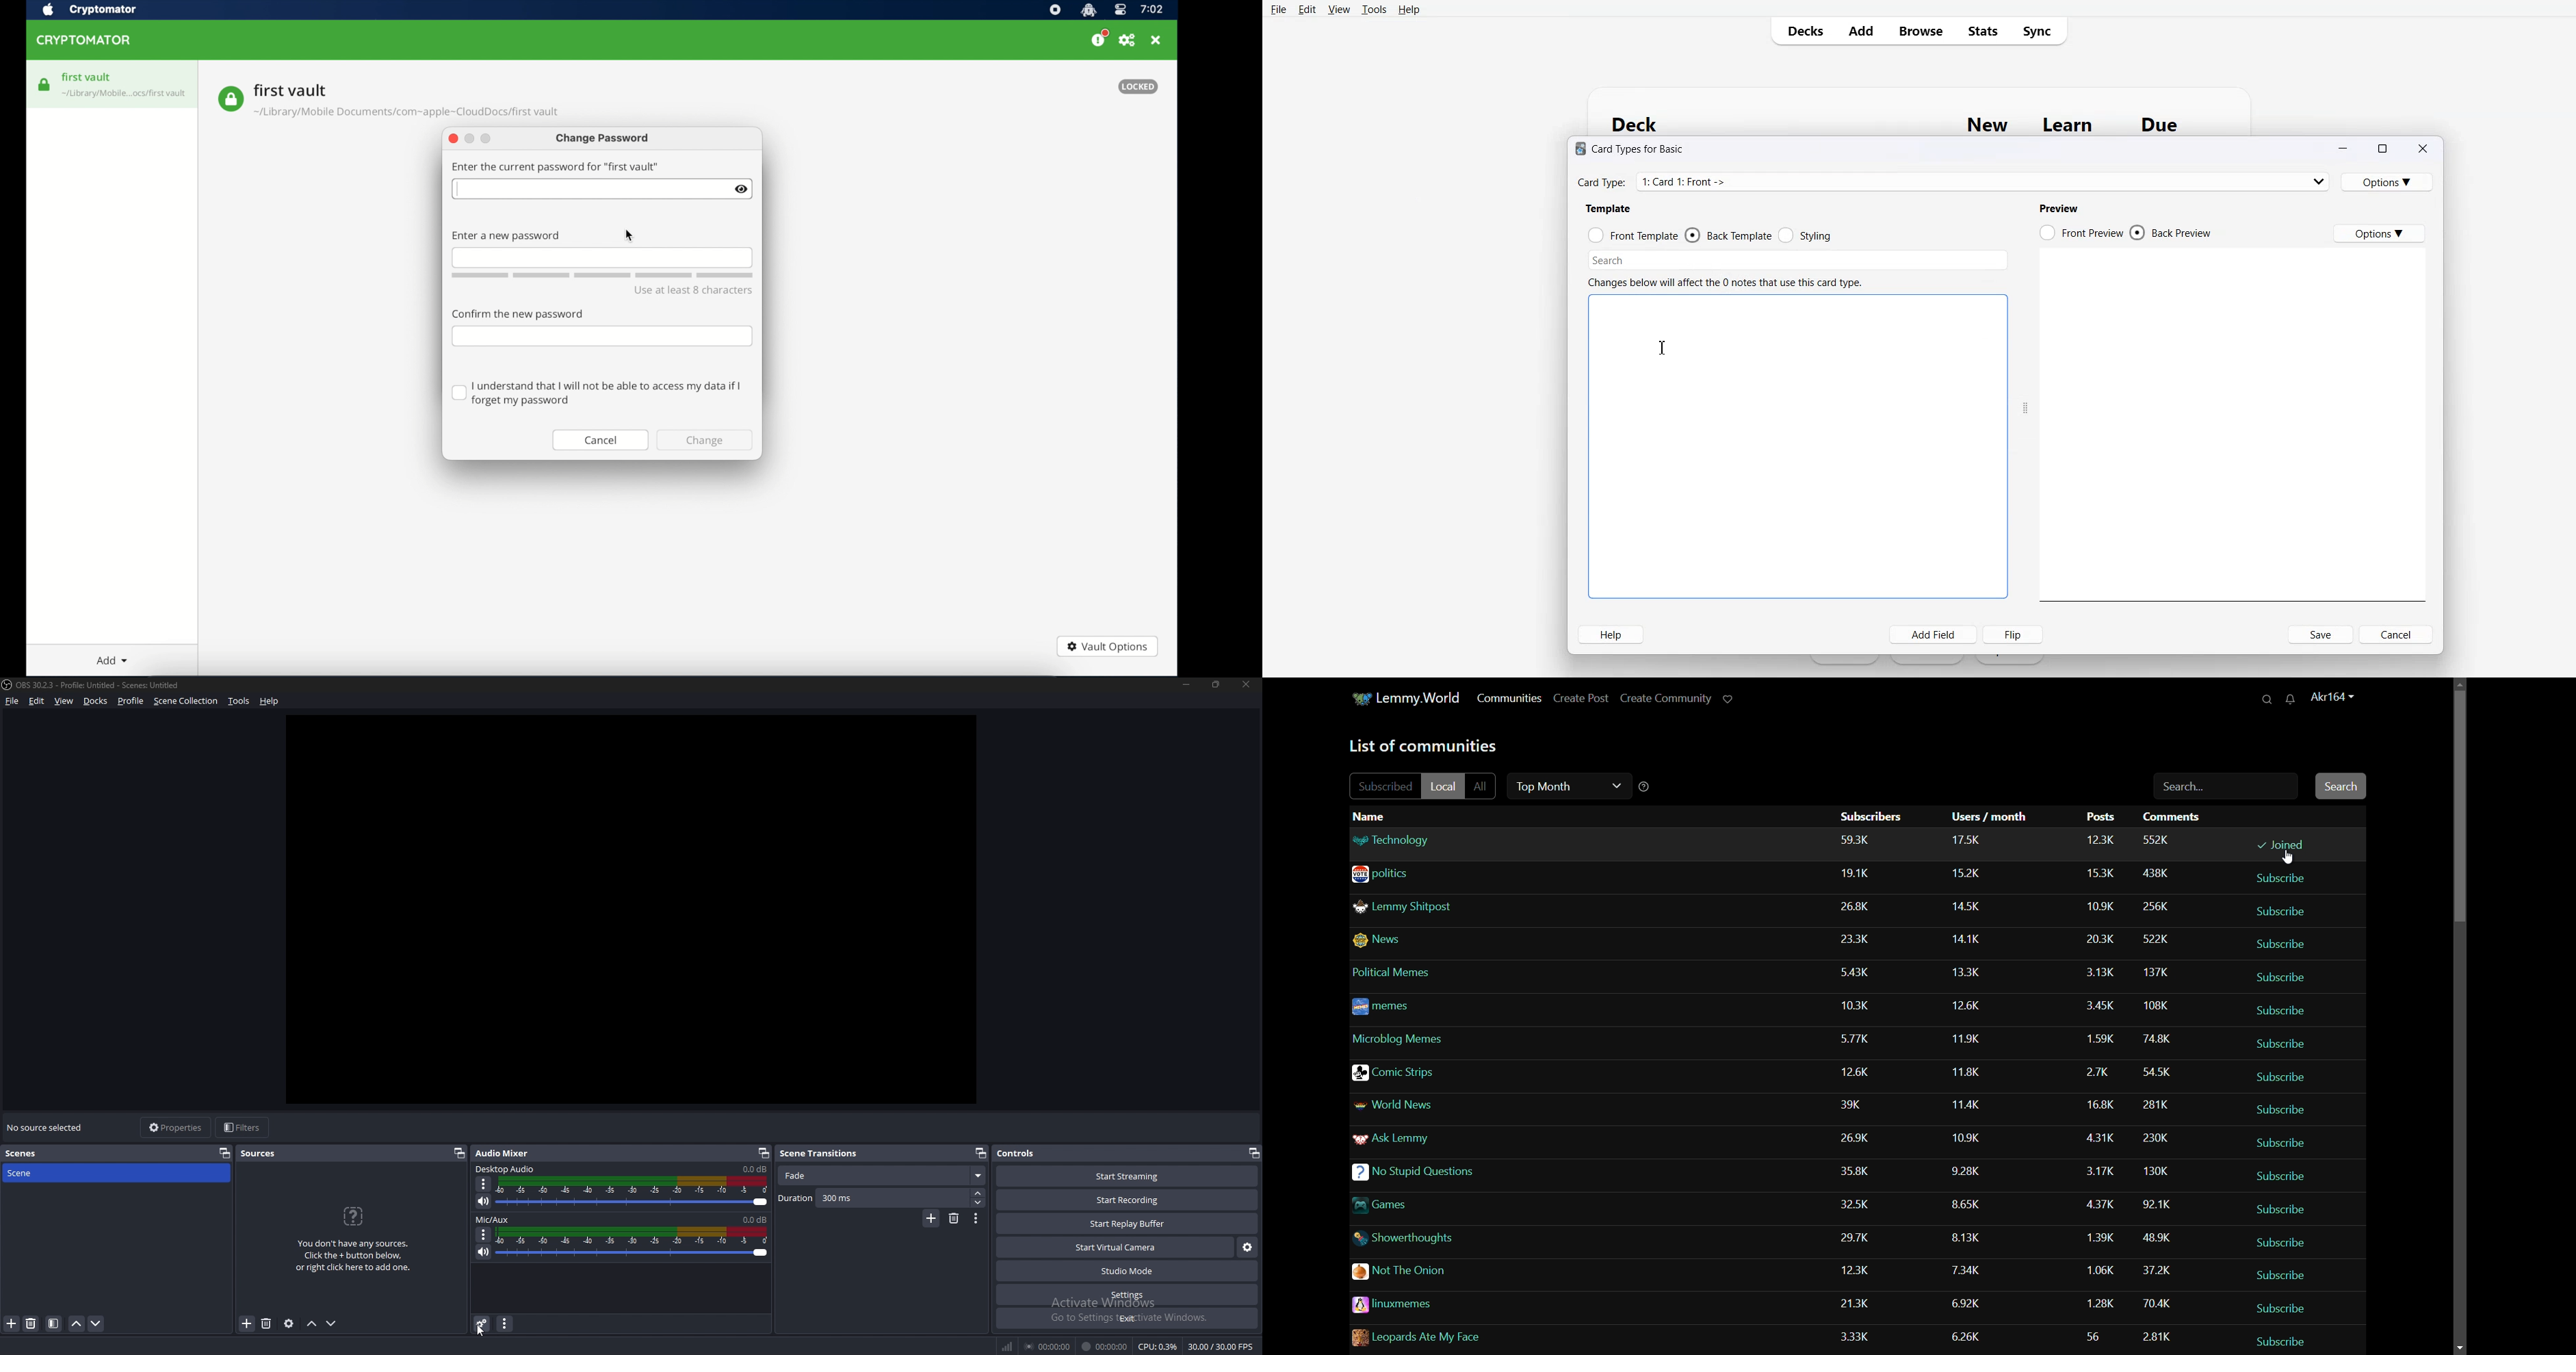  Describe the element at coordinates (1127, 1176) in the screenshot. I see `start streaming` at that location.